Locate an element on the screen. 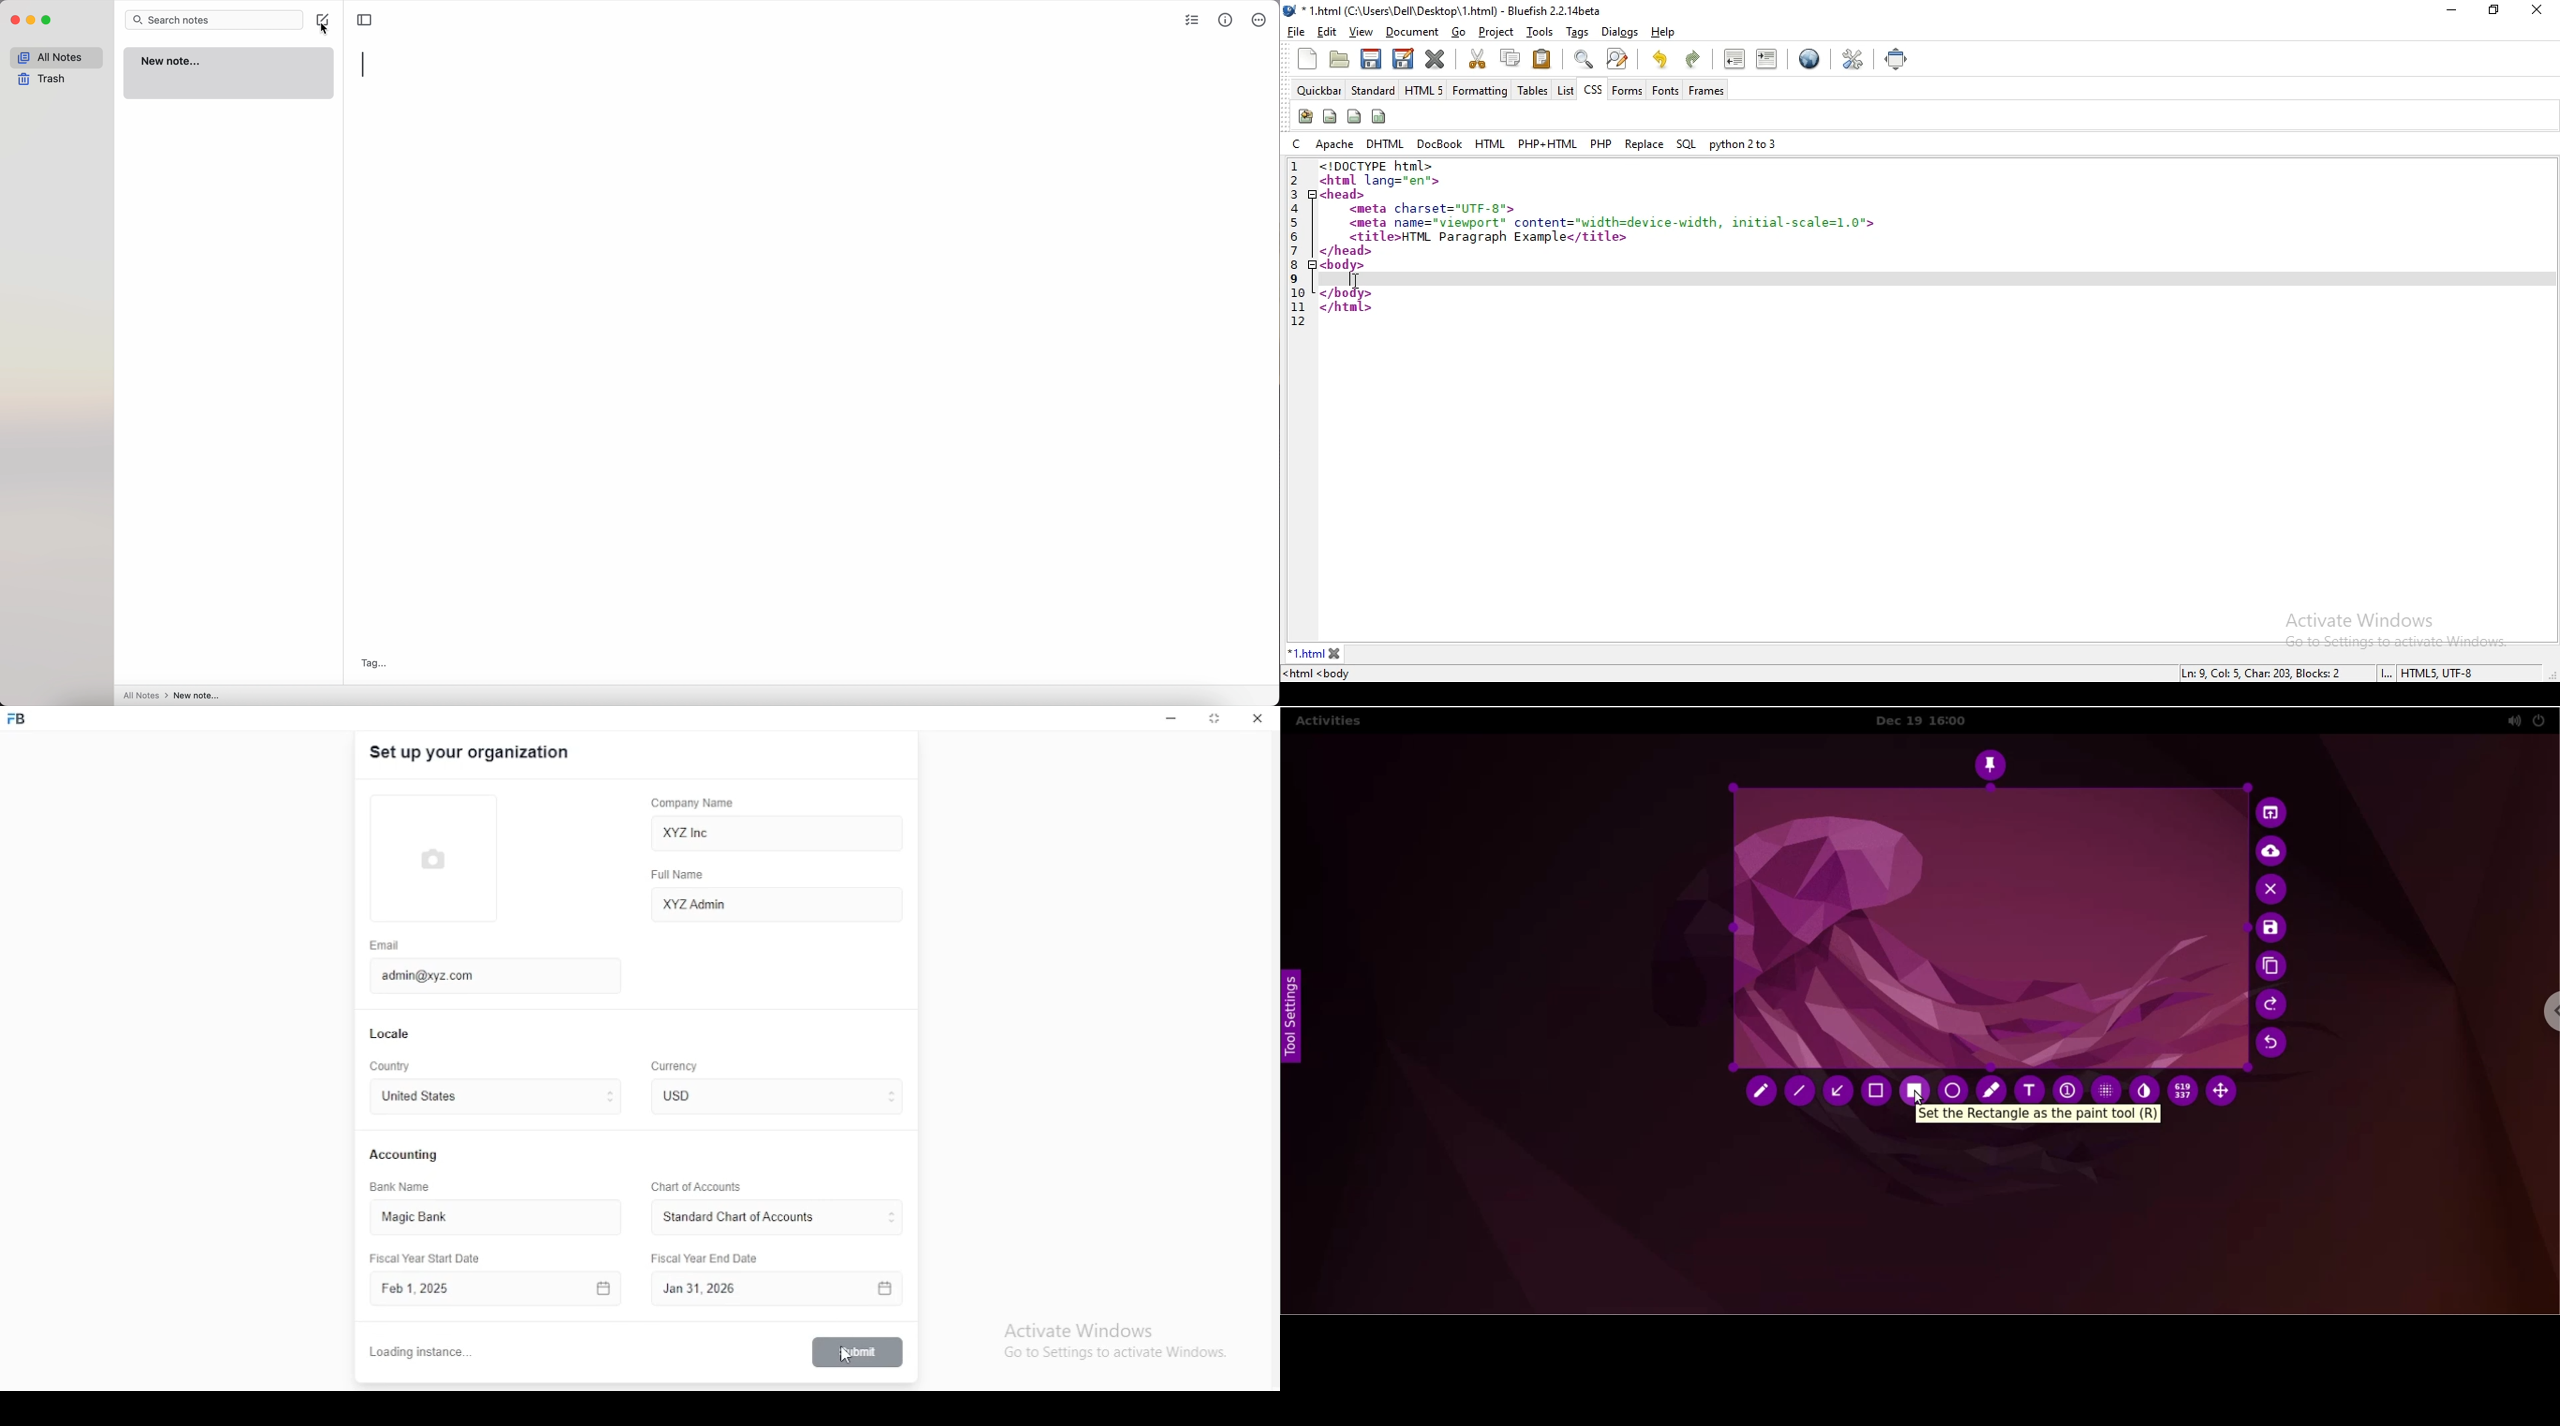 The height and width of the screenshot is (1428, 2576). minimize is located at coordinates (1171, 719).